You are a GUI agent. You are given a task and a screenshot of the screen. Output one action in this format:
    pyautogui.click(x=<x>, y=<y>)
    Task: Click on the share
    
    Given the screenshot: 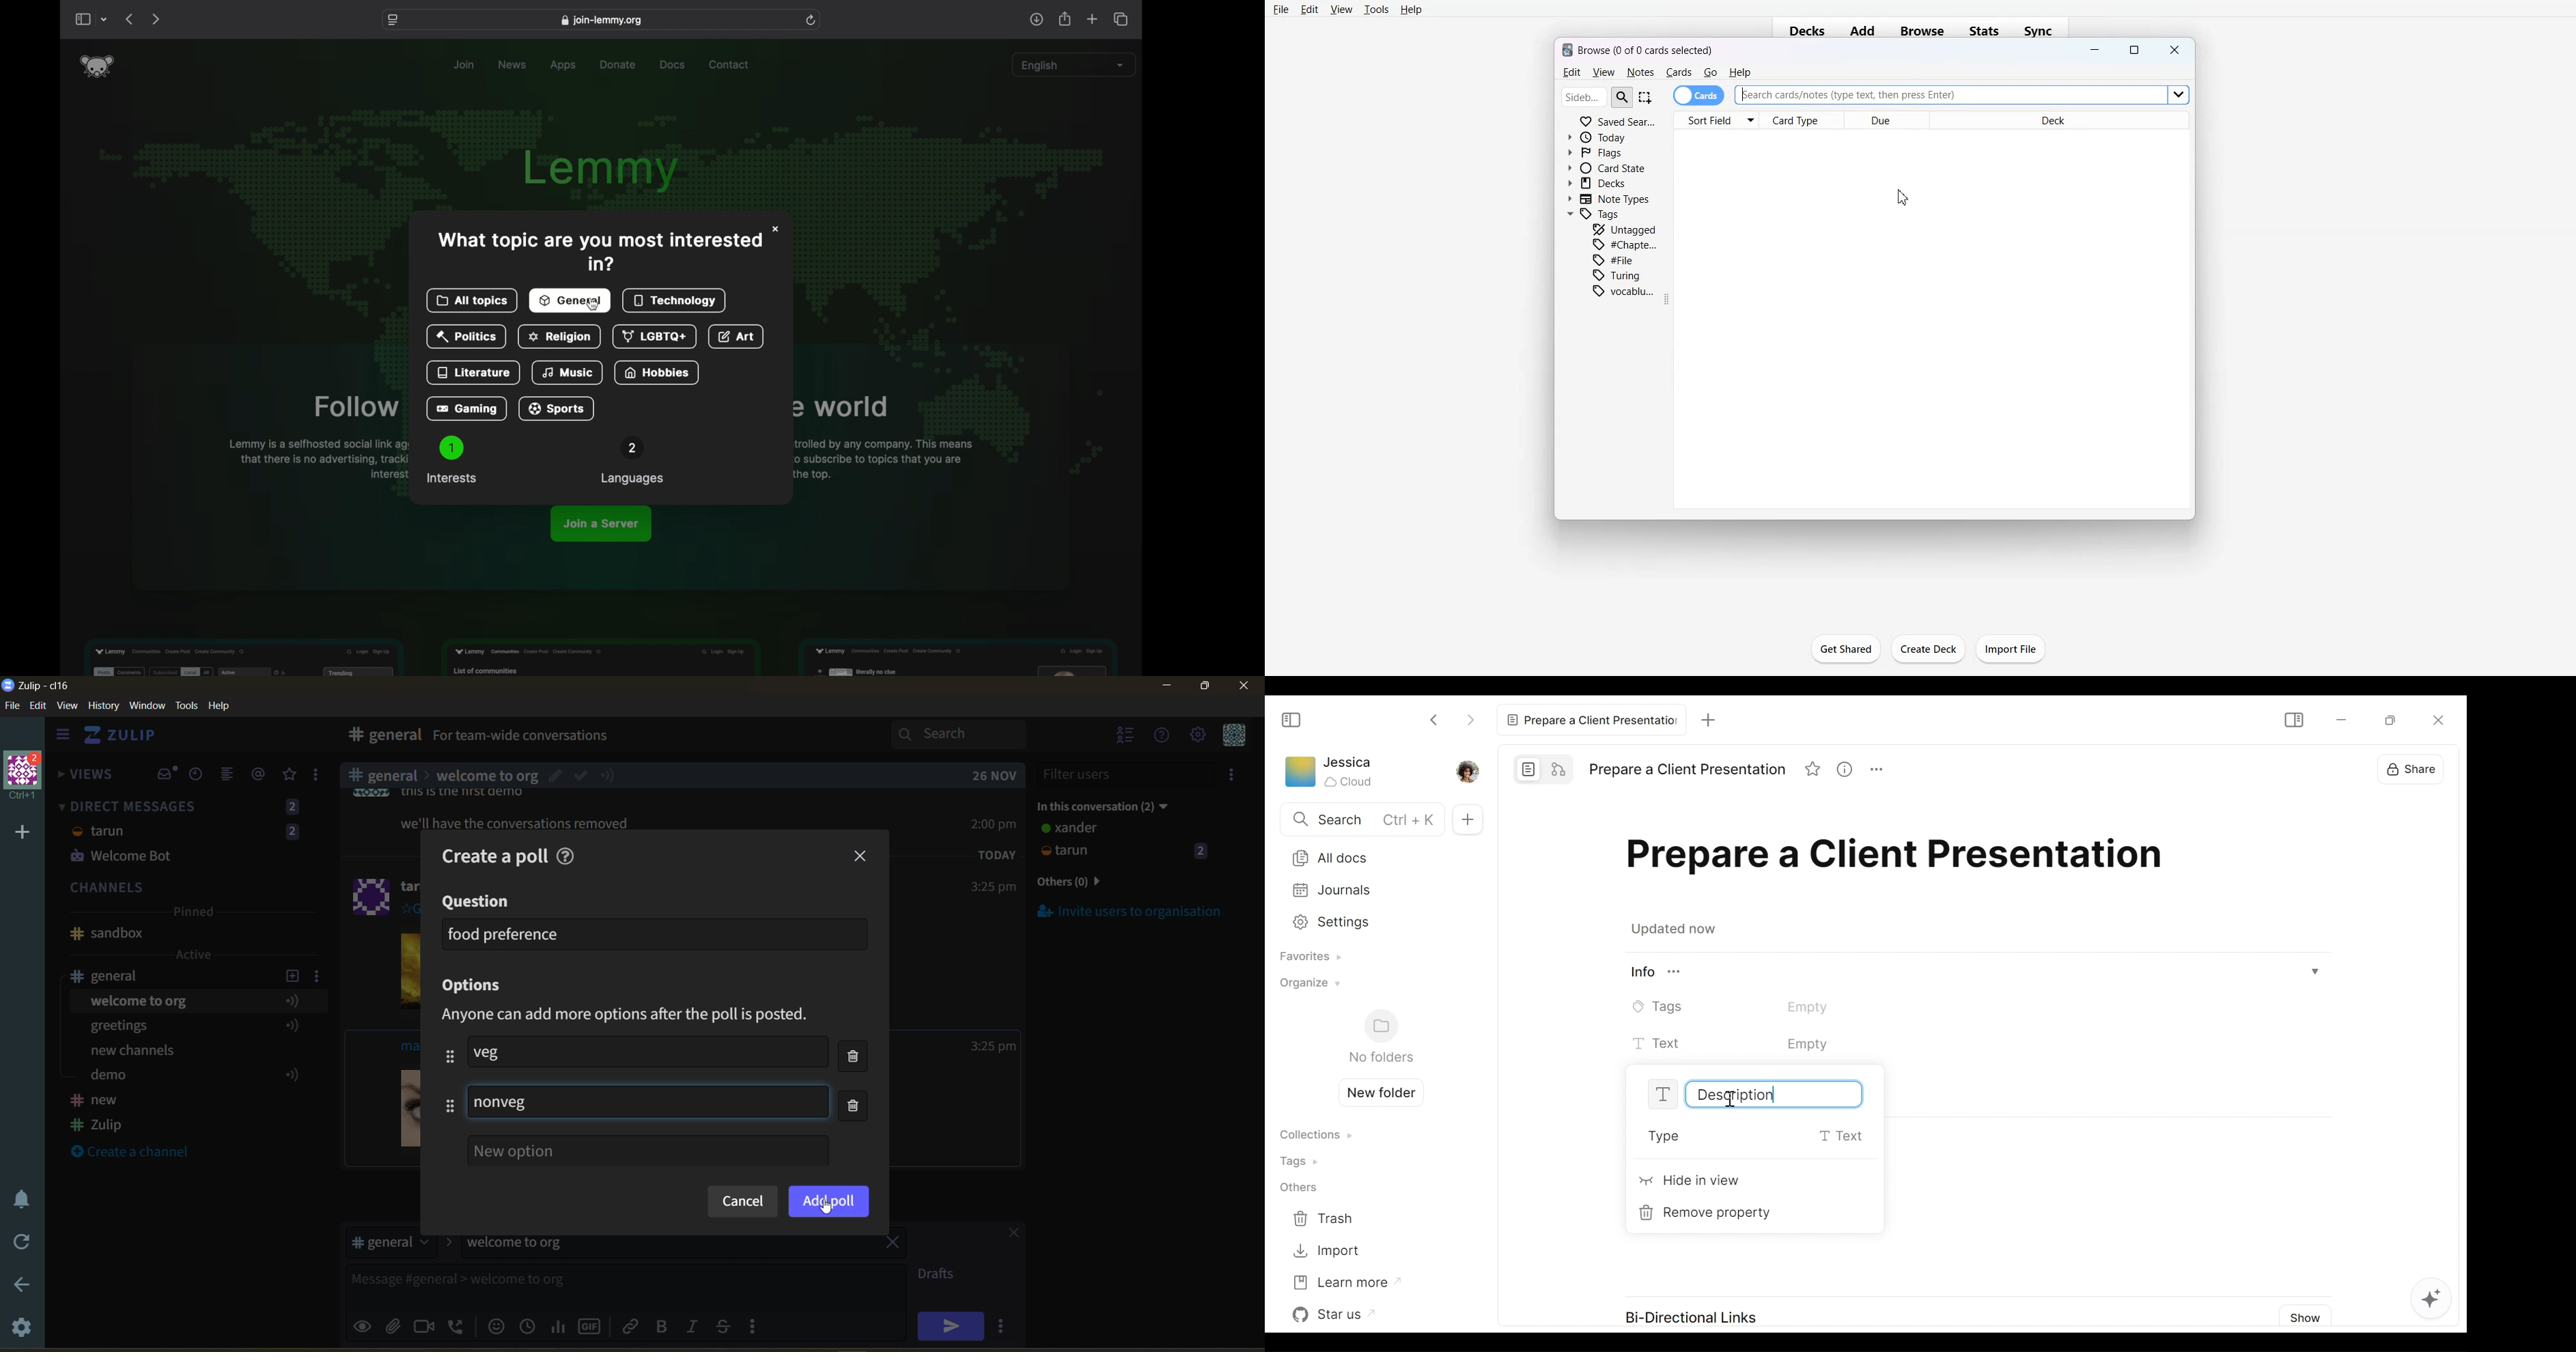 What is the action you would take?
    pyautogui.click(x=1065, y=19)
    